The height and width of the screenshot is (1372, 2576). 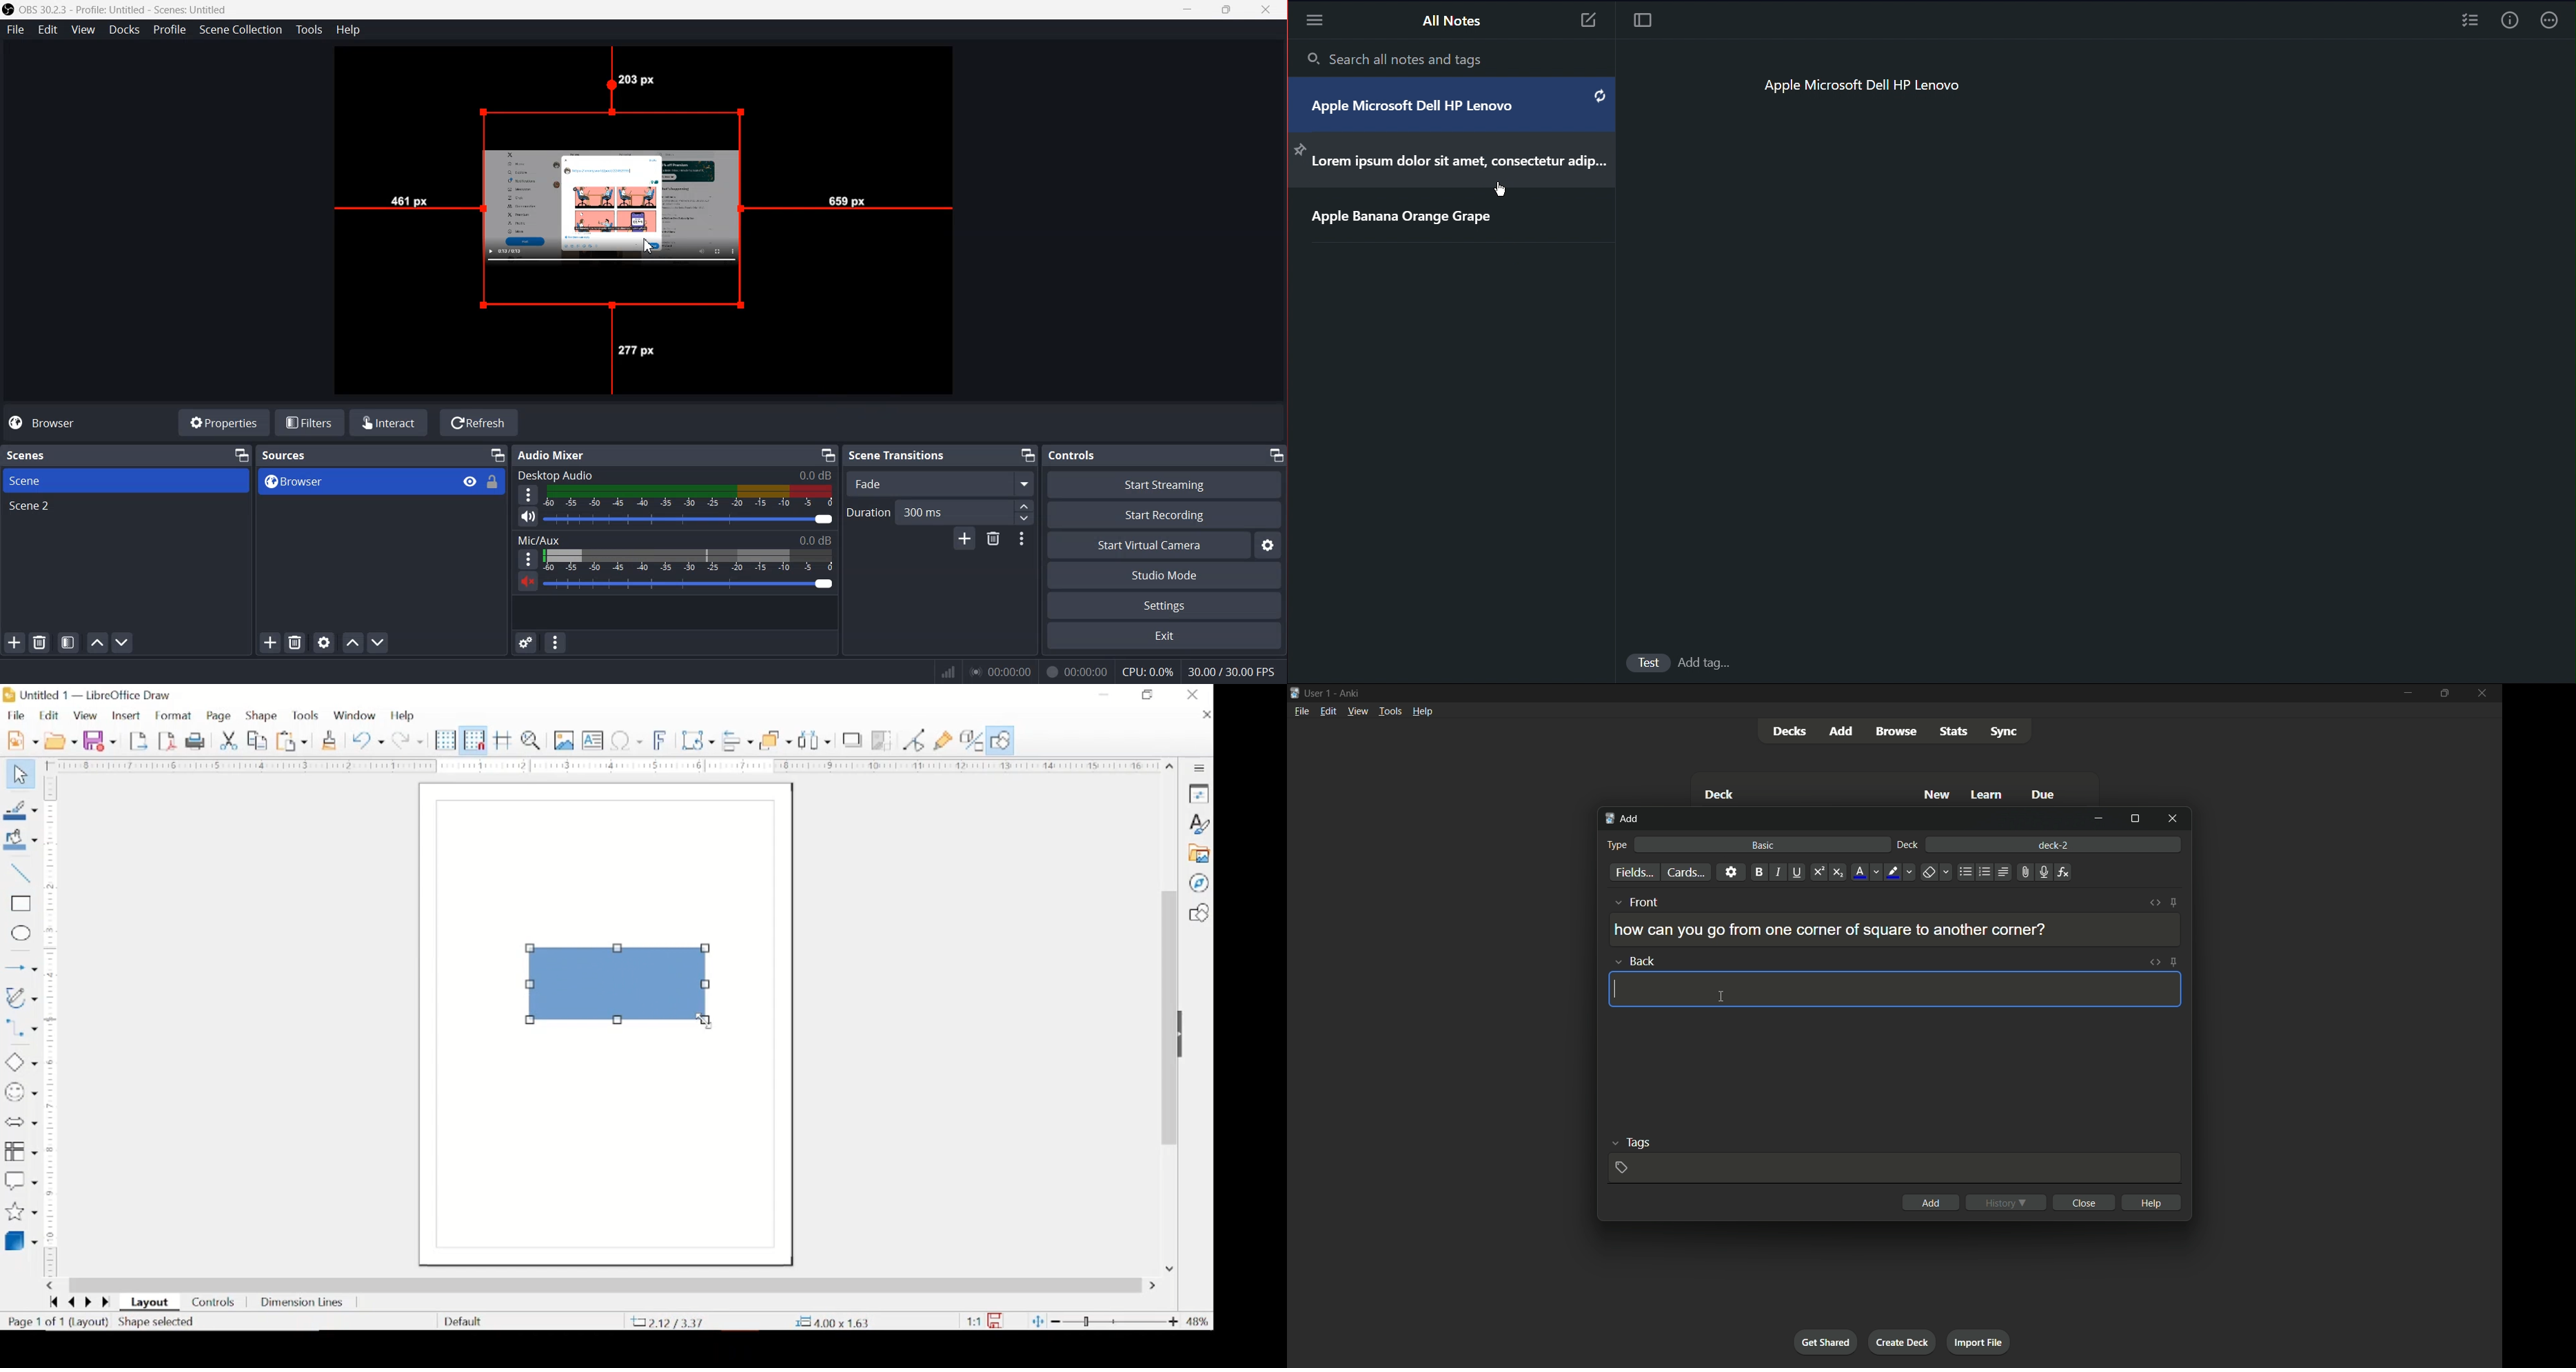 I want to click on Move scene up, so click(x=97, y=643).